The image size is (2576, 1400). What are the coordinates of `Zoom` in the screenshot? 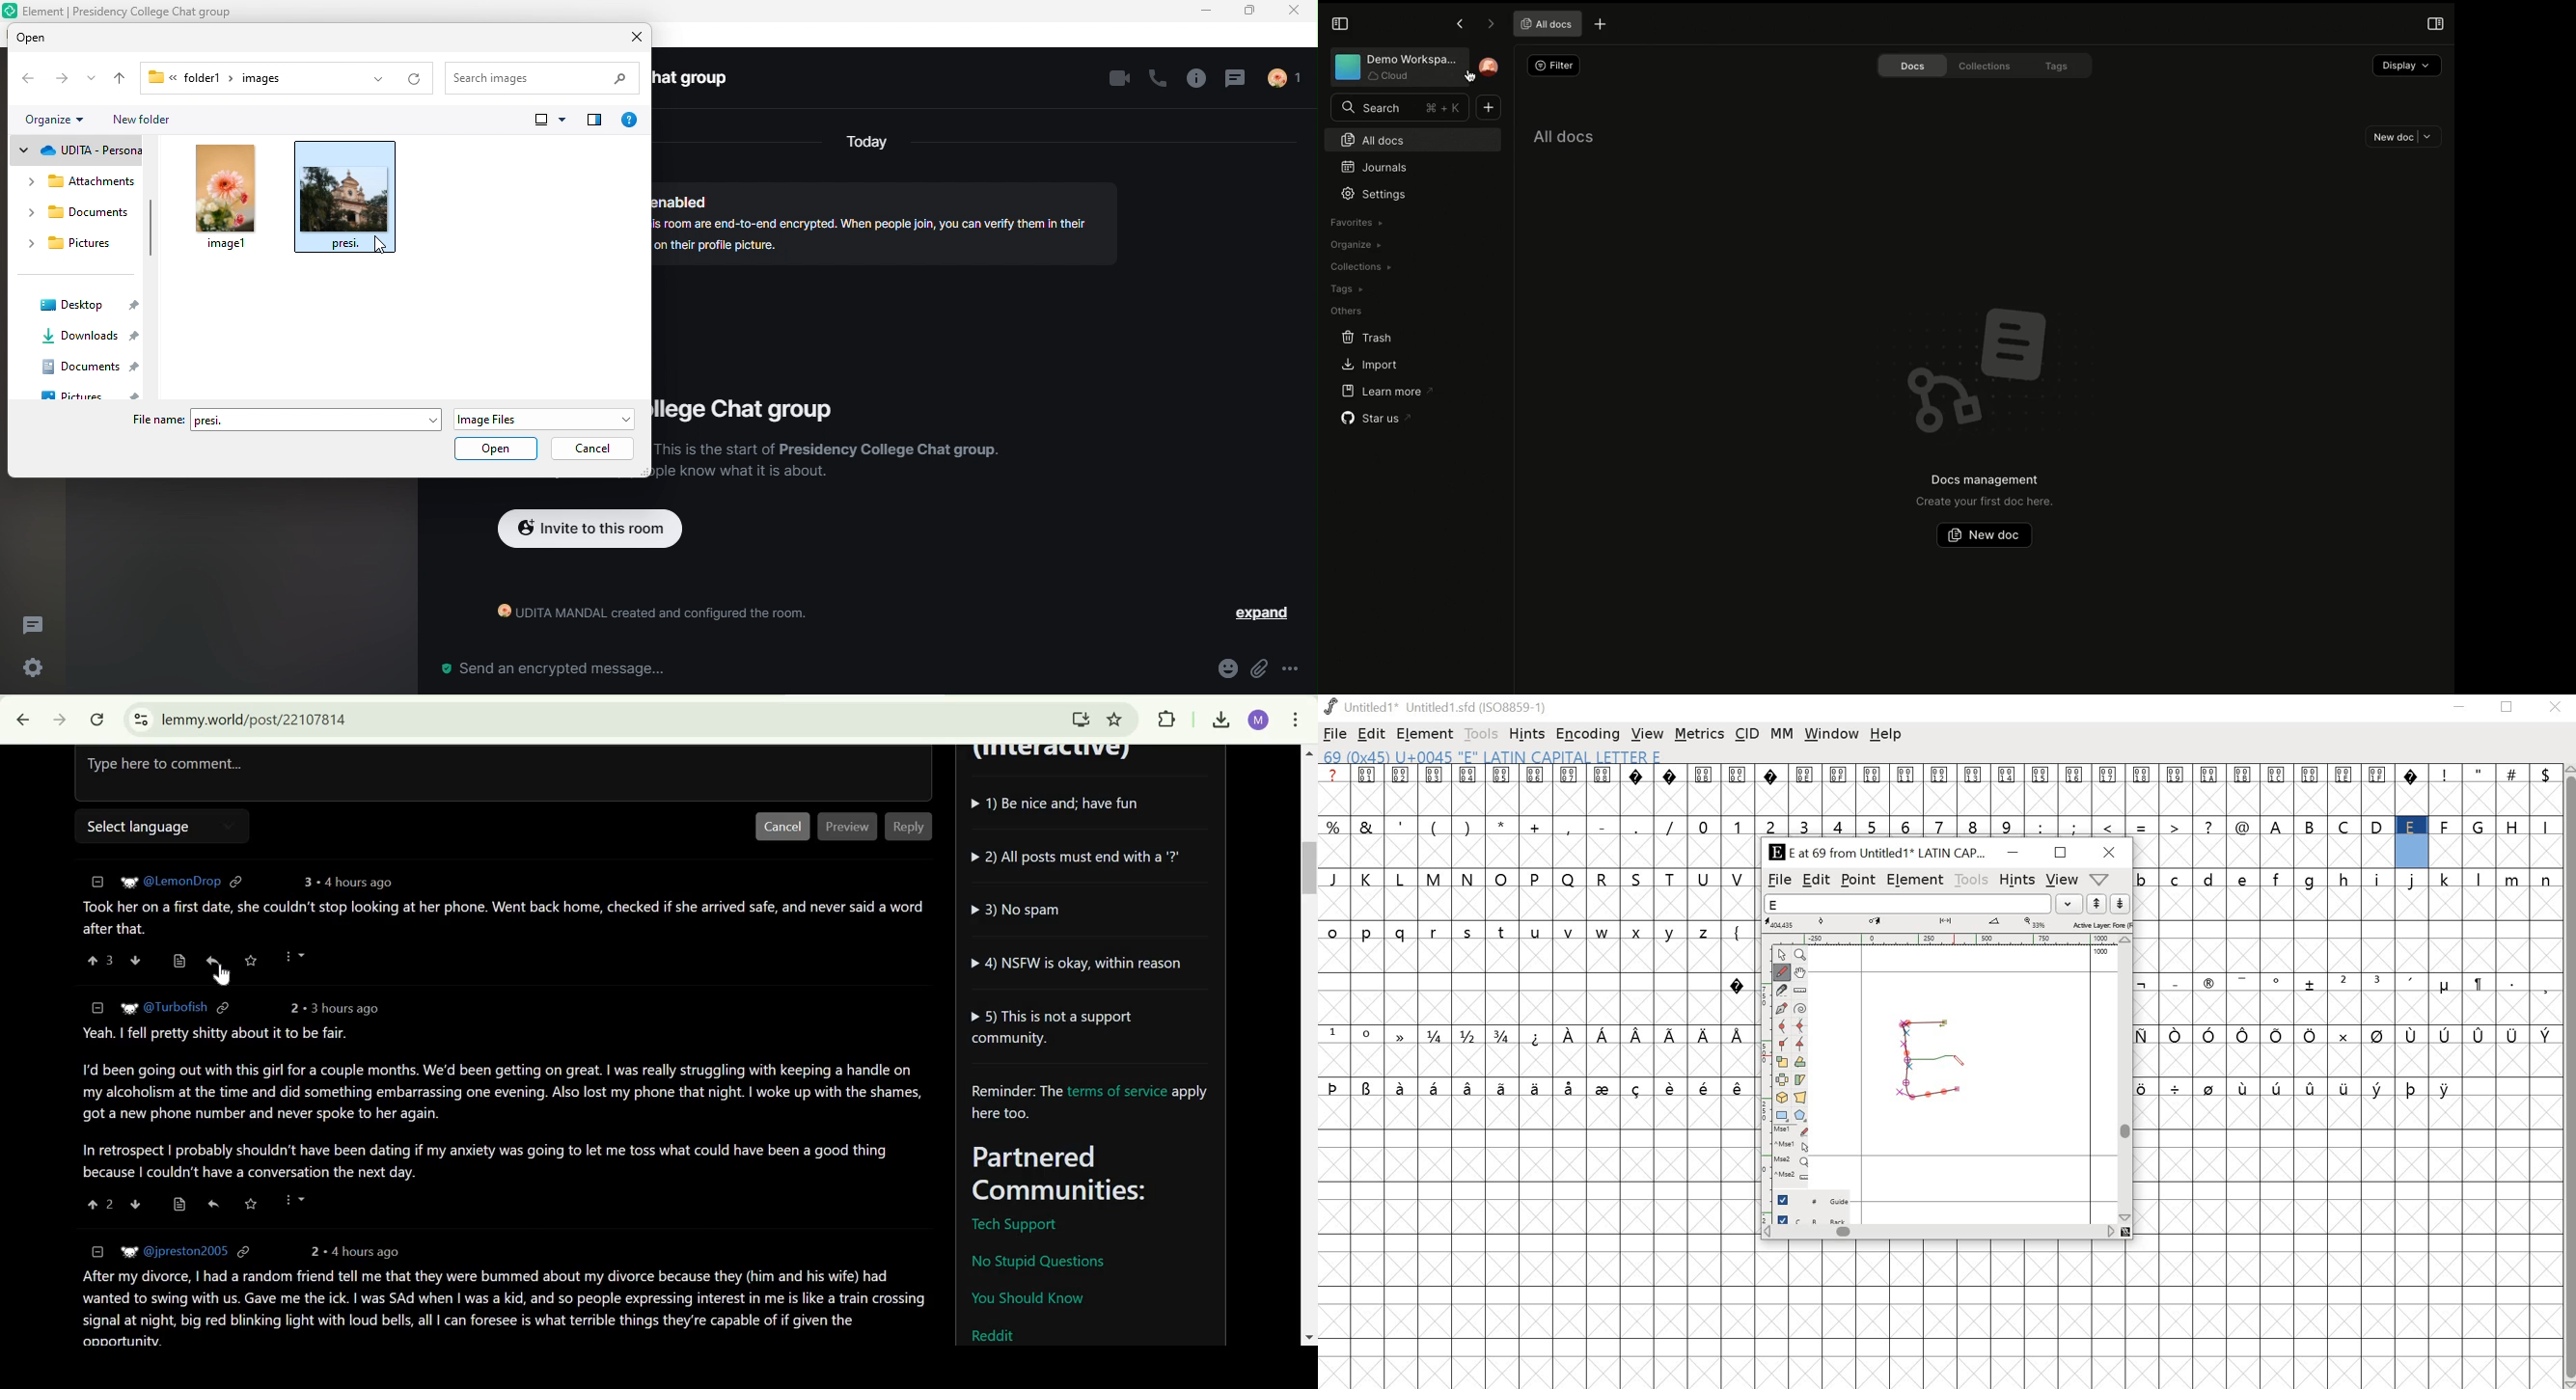 It's located at (1800, 955).